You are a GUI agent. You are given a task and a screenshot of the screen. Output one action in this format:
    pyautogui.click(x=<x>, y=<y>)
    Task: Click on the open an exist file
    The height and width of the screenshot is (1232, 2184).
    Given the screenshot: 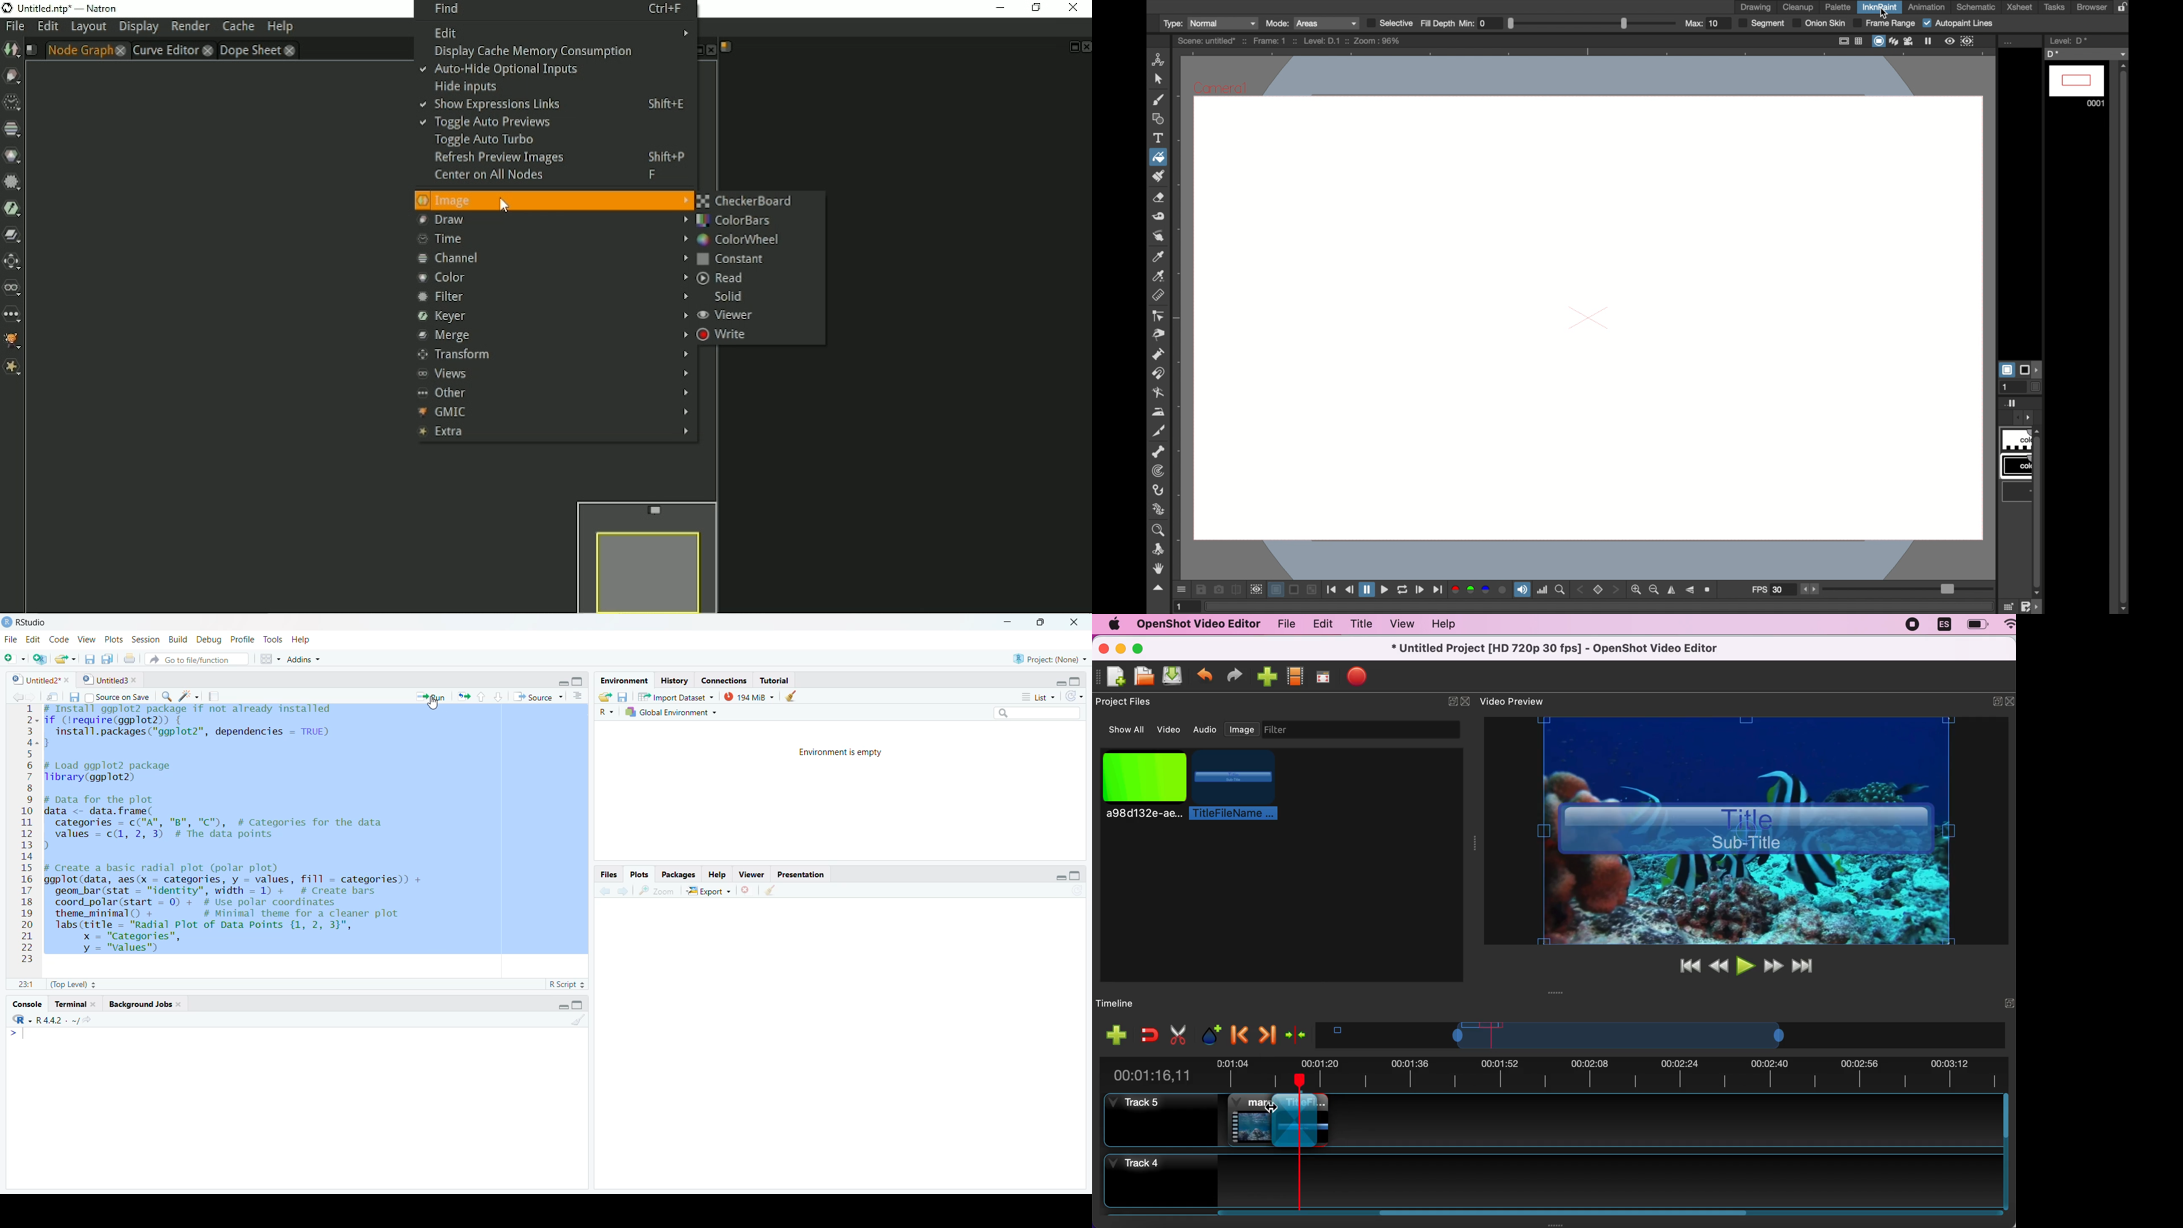 What is the action you would take?
    pyautogui.click(x=66, y=659)
    